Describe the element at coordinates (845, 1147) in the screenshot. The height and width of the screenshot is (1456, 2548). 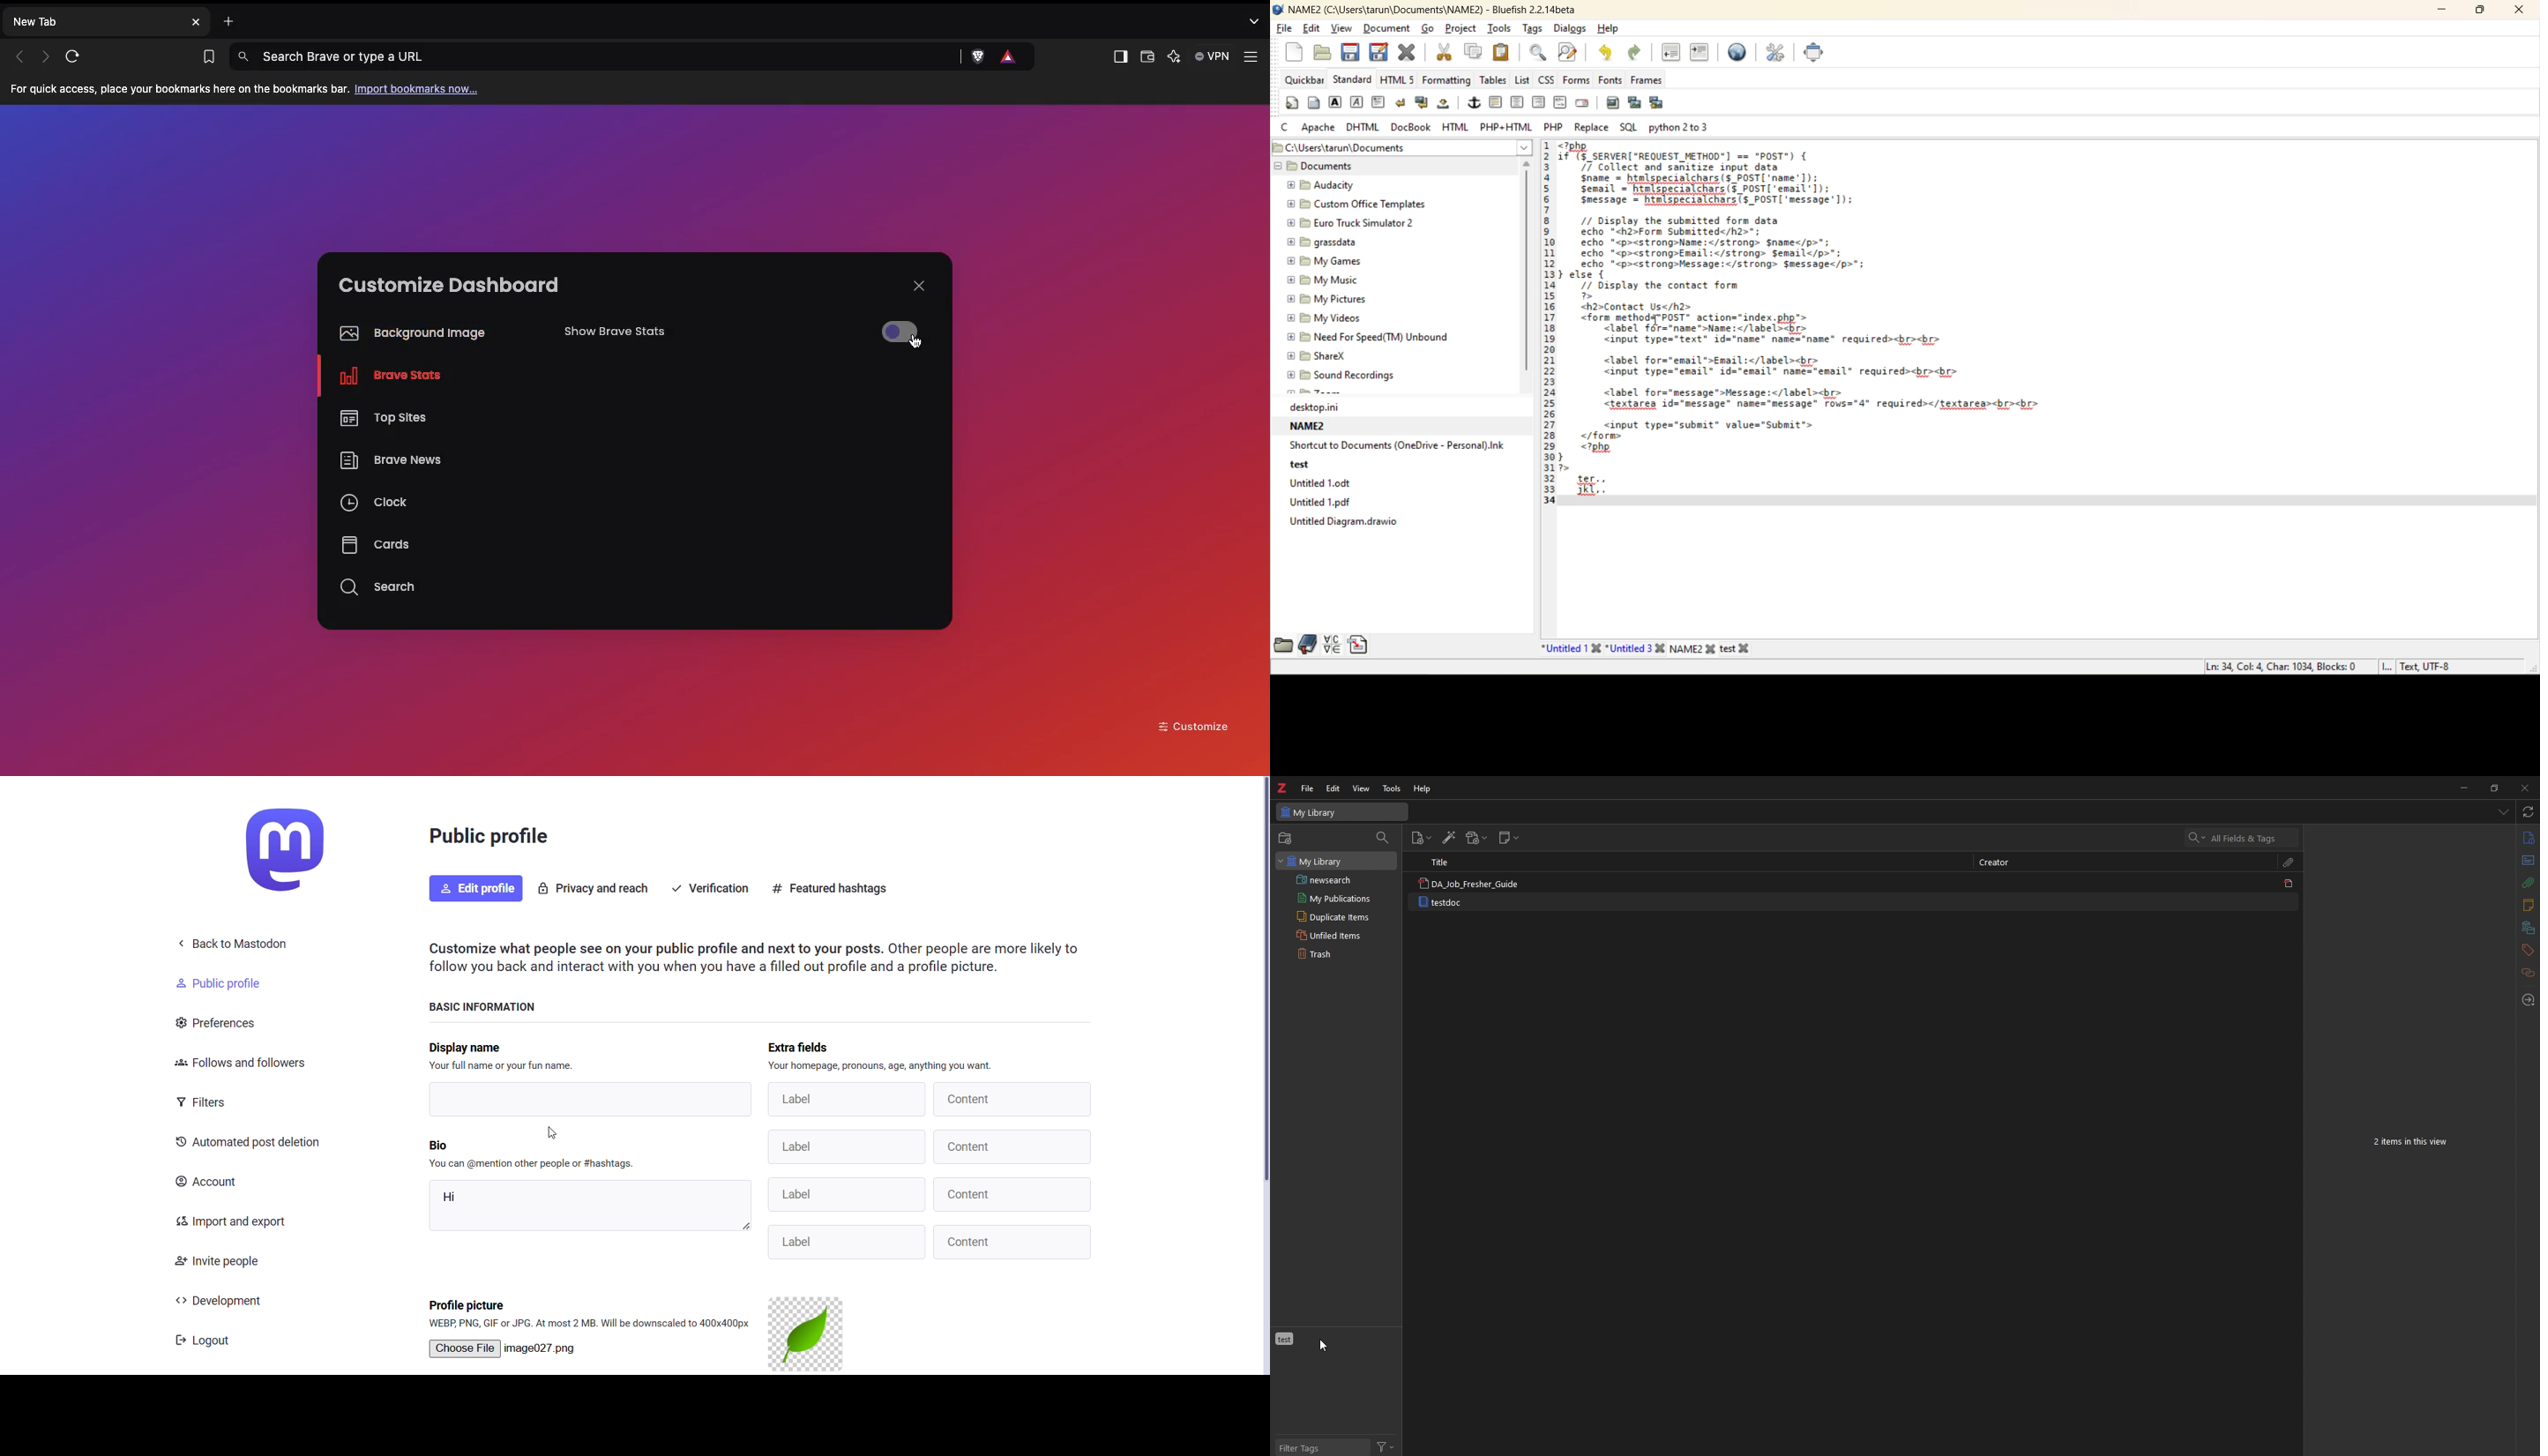
I see `Label` at that location.